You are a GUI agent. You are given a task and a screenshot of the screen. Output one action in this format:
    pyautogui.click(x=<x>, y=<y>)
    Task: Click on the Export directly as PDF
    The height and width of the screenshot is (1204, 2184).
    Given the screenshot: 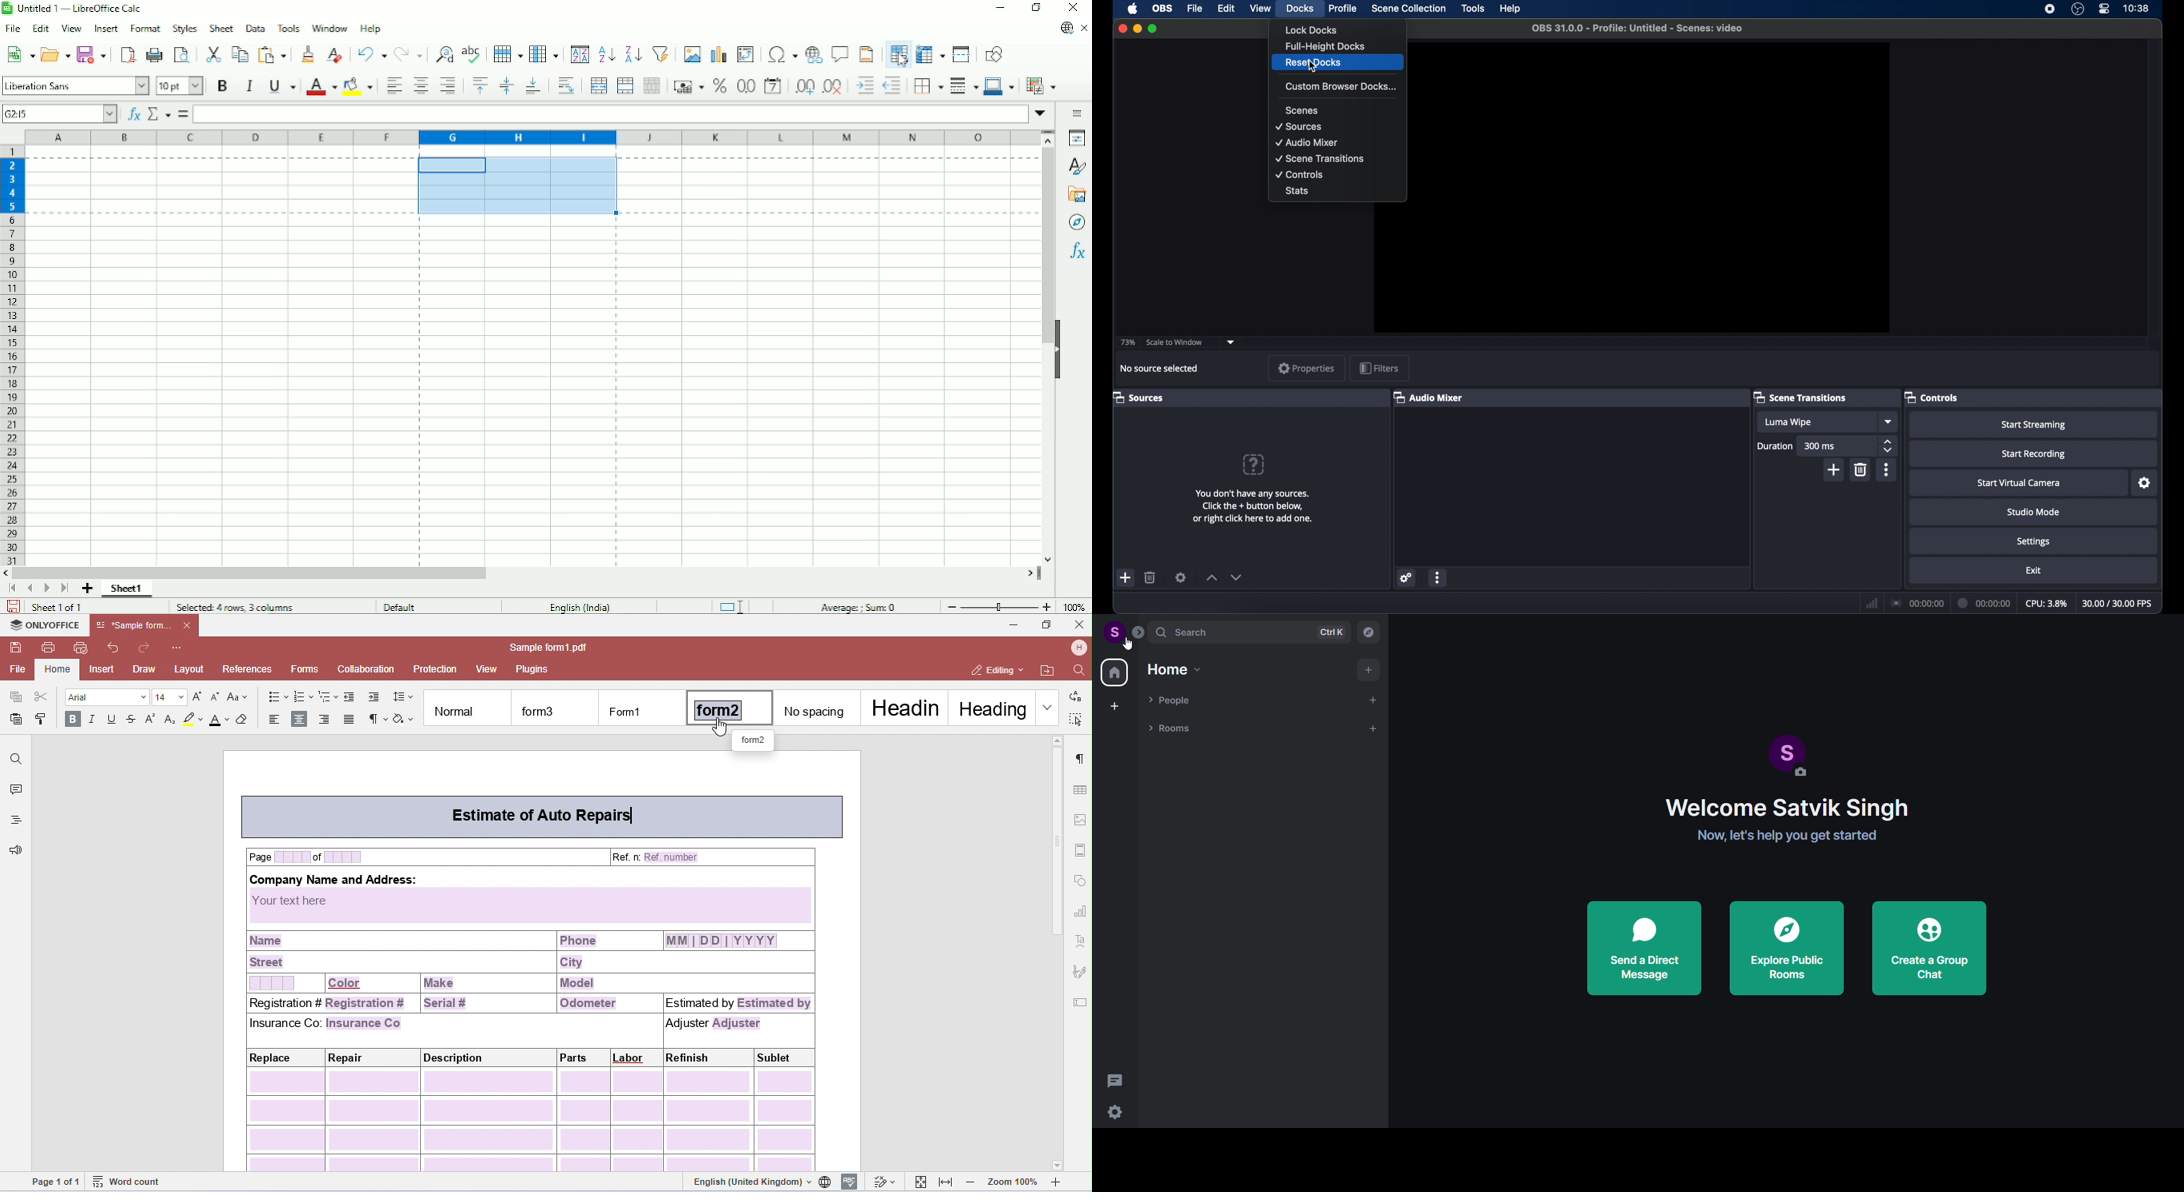 What is the action you would take?
    pyautogui.click(x=128, y=55)
    